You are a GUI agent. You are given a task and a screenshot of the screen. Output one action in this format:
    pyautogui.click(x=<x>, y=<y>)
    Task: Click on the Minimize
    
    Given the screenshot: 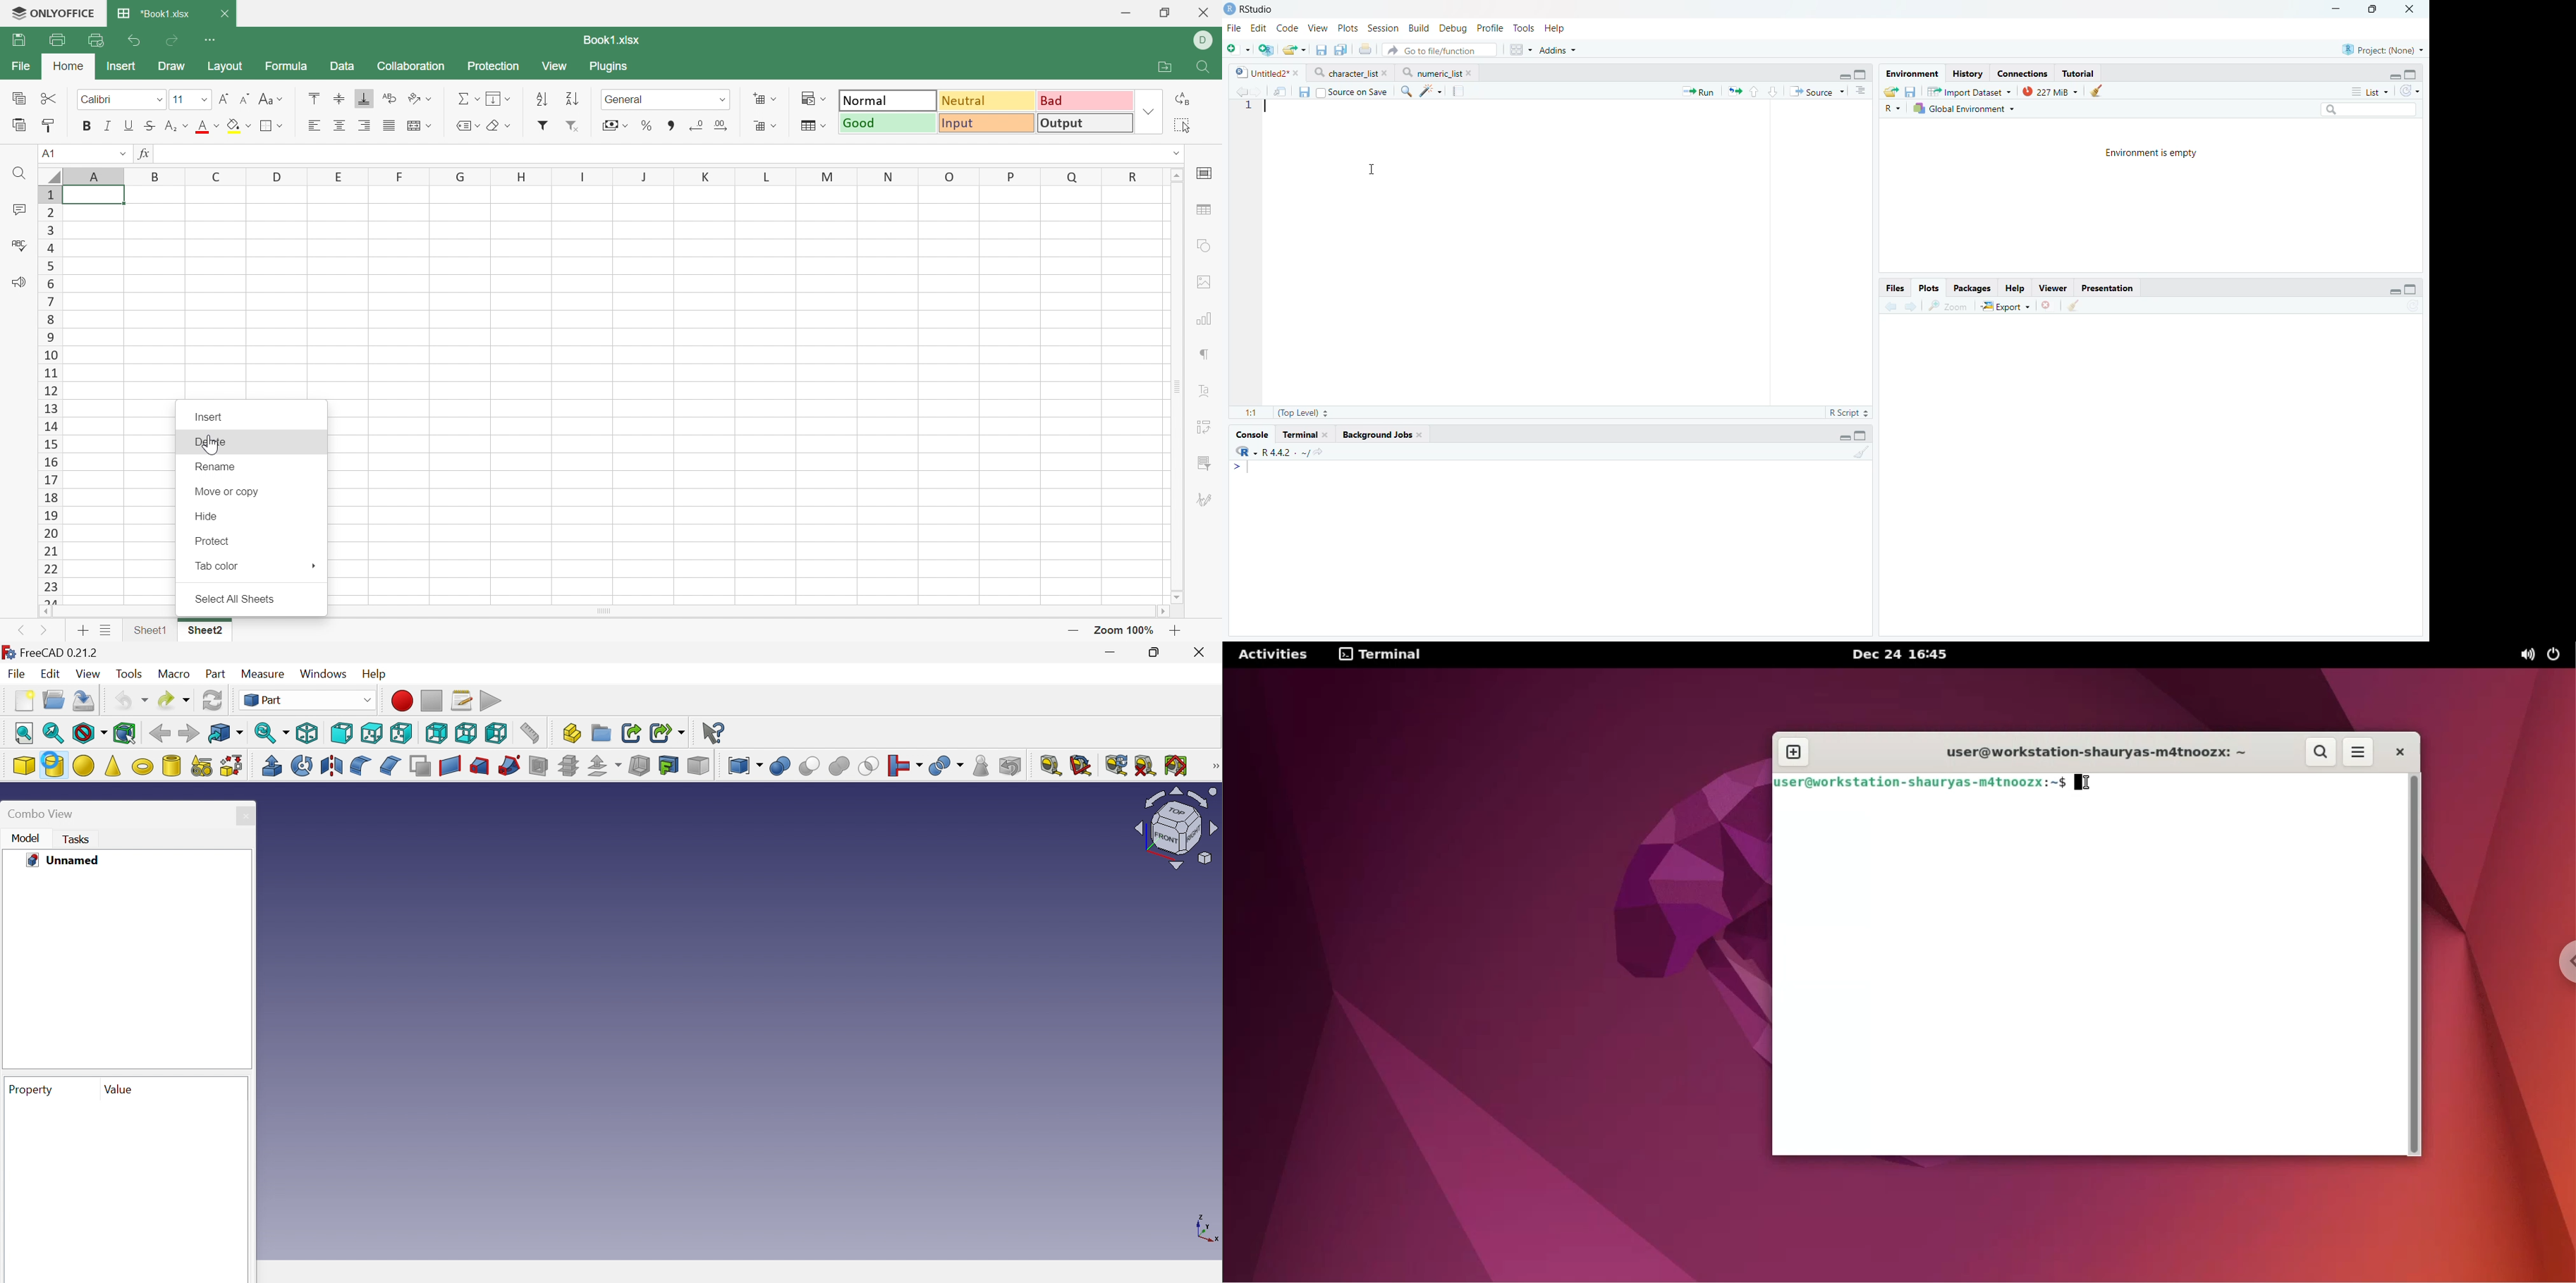 What is the action you would take?
    pyautogui.click(x=2338, y=8)
    